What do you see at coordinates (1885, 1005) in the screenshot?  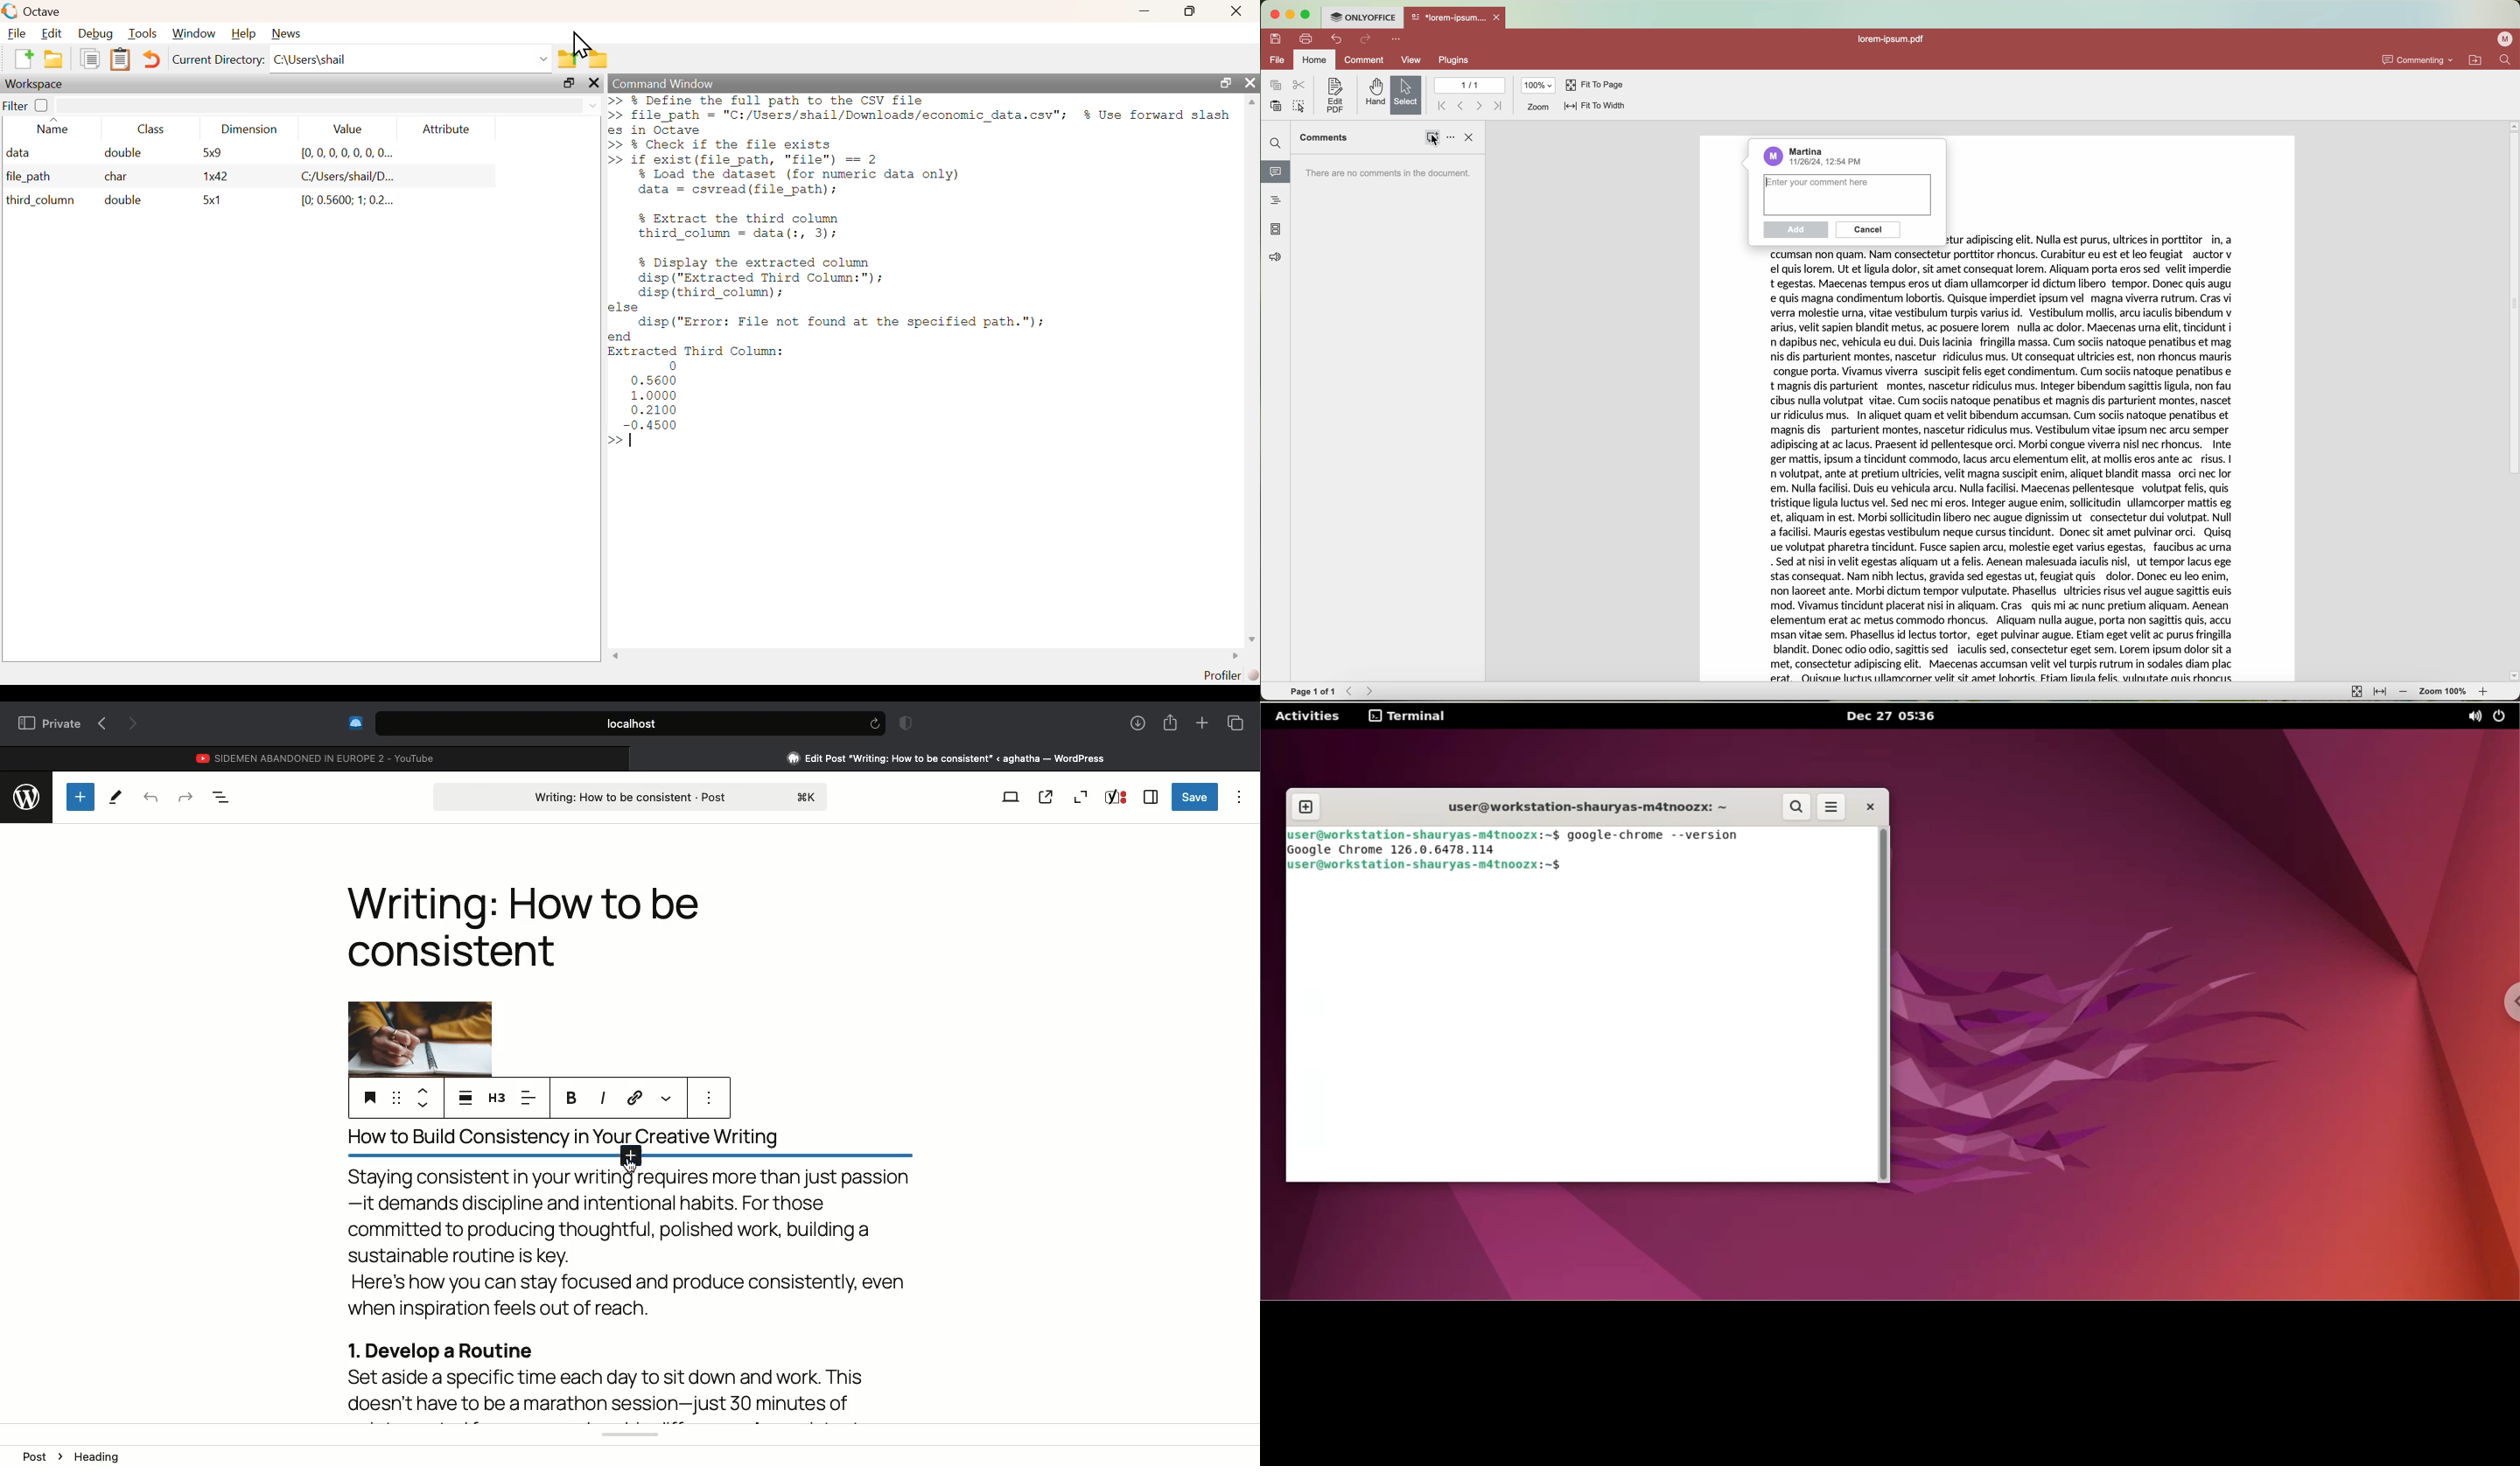 I see `scrollbar` at bounding box center [1885, 1005].